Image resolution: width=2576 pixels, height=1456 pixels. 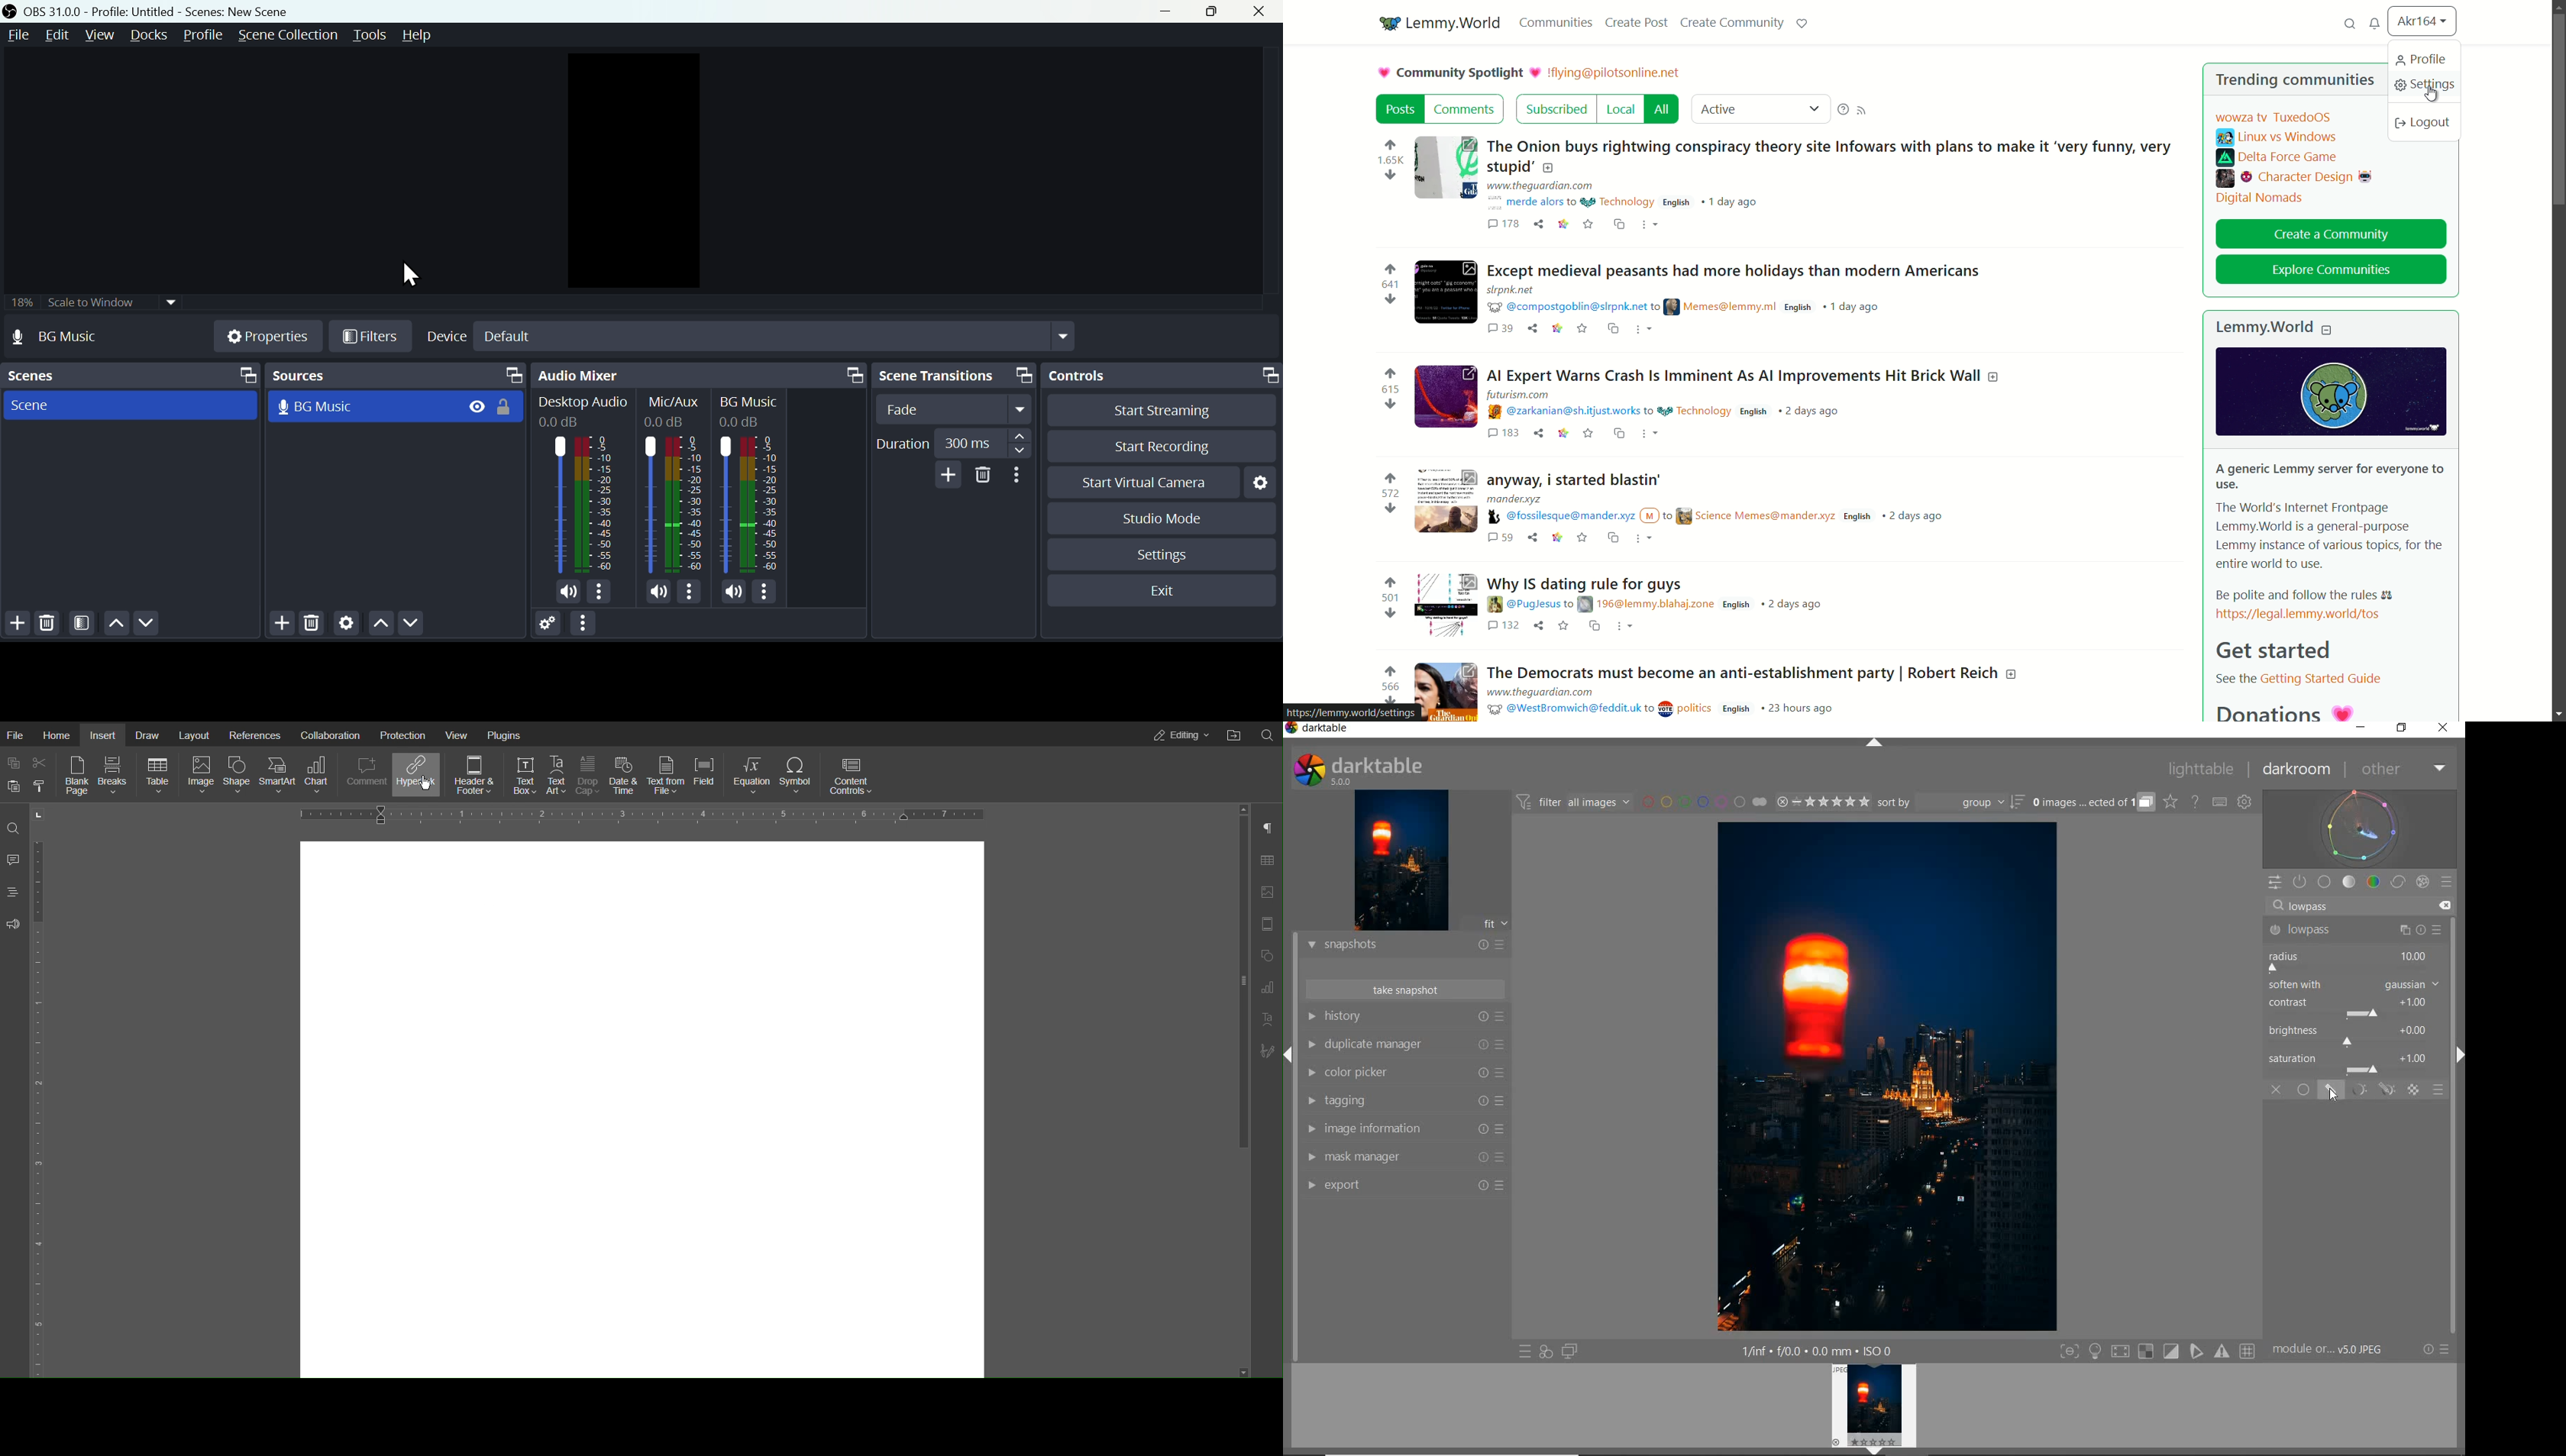 I want to click on lemmyworld, so click(x=2265, y=328).